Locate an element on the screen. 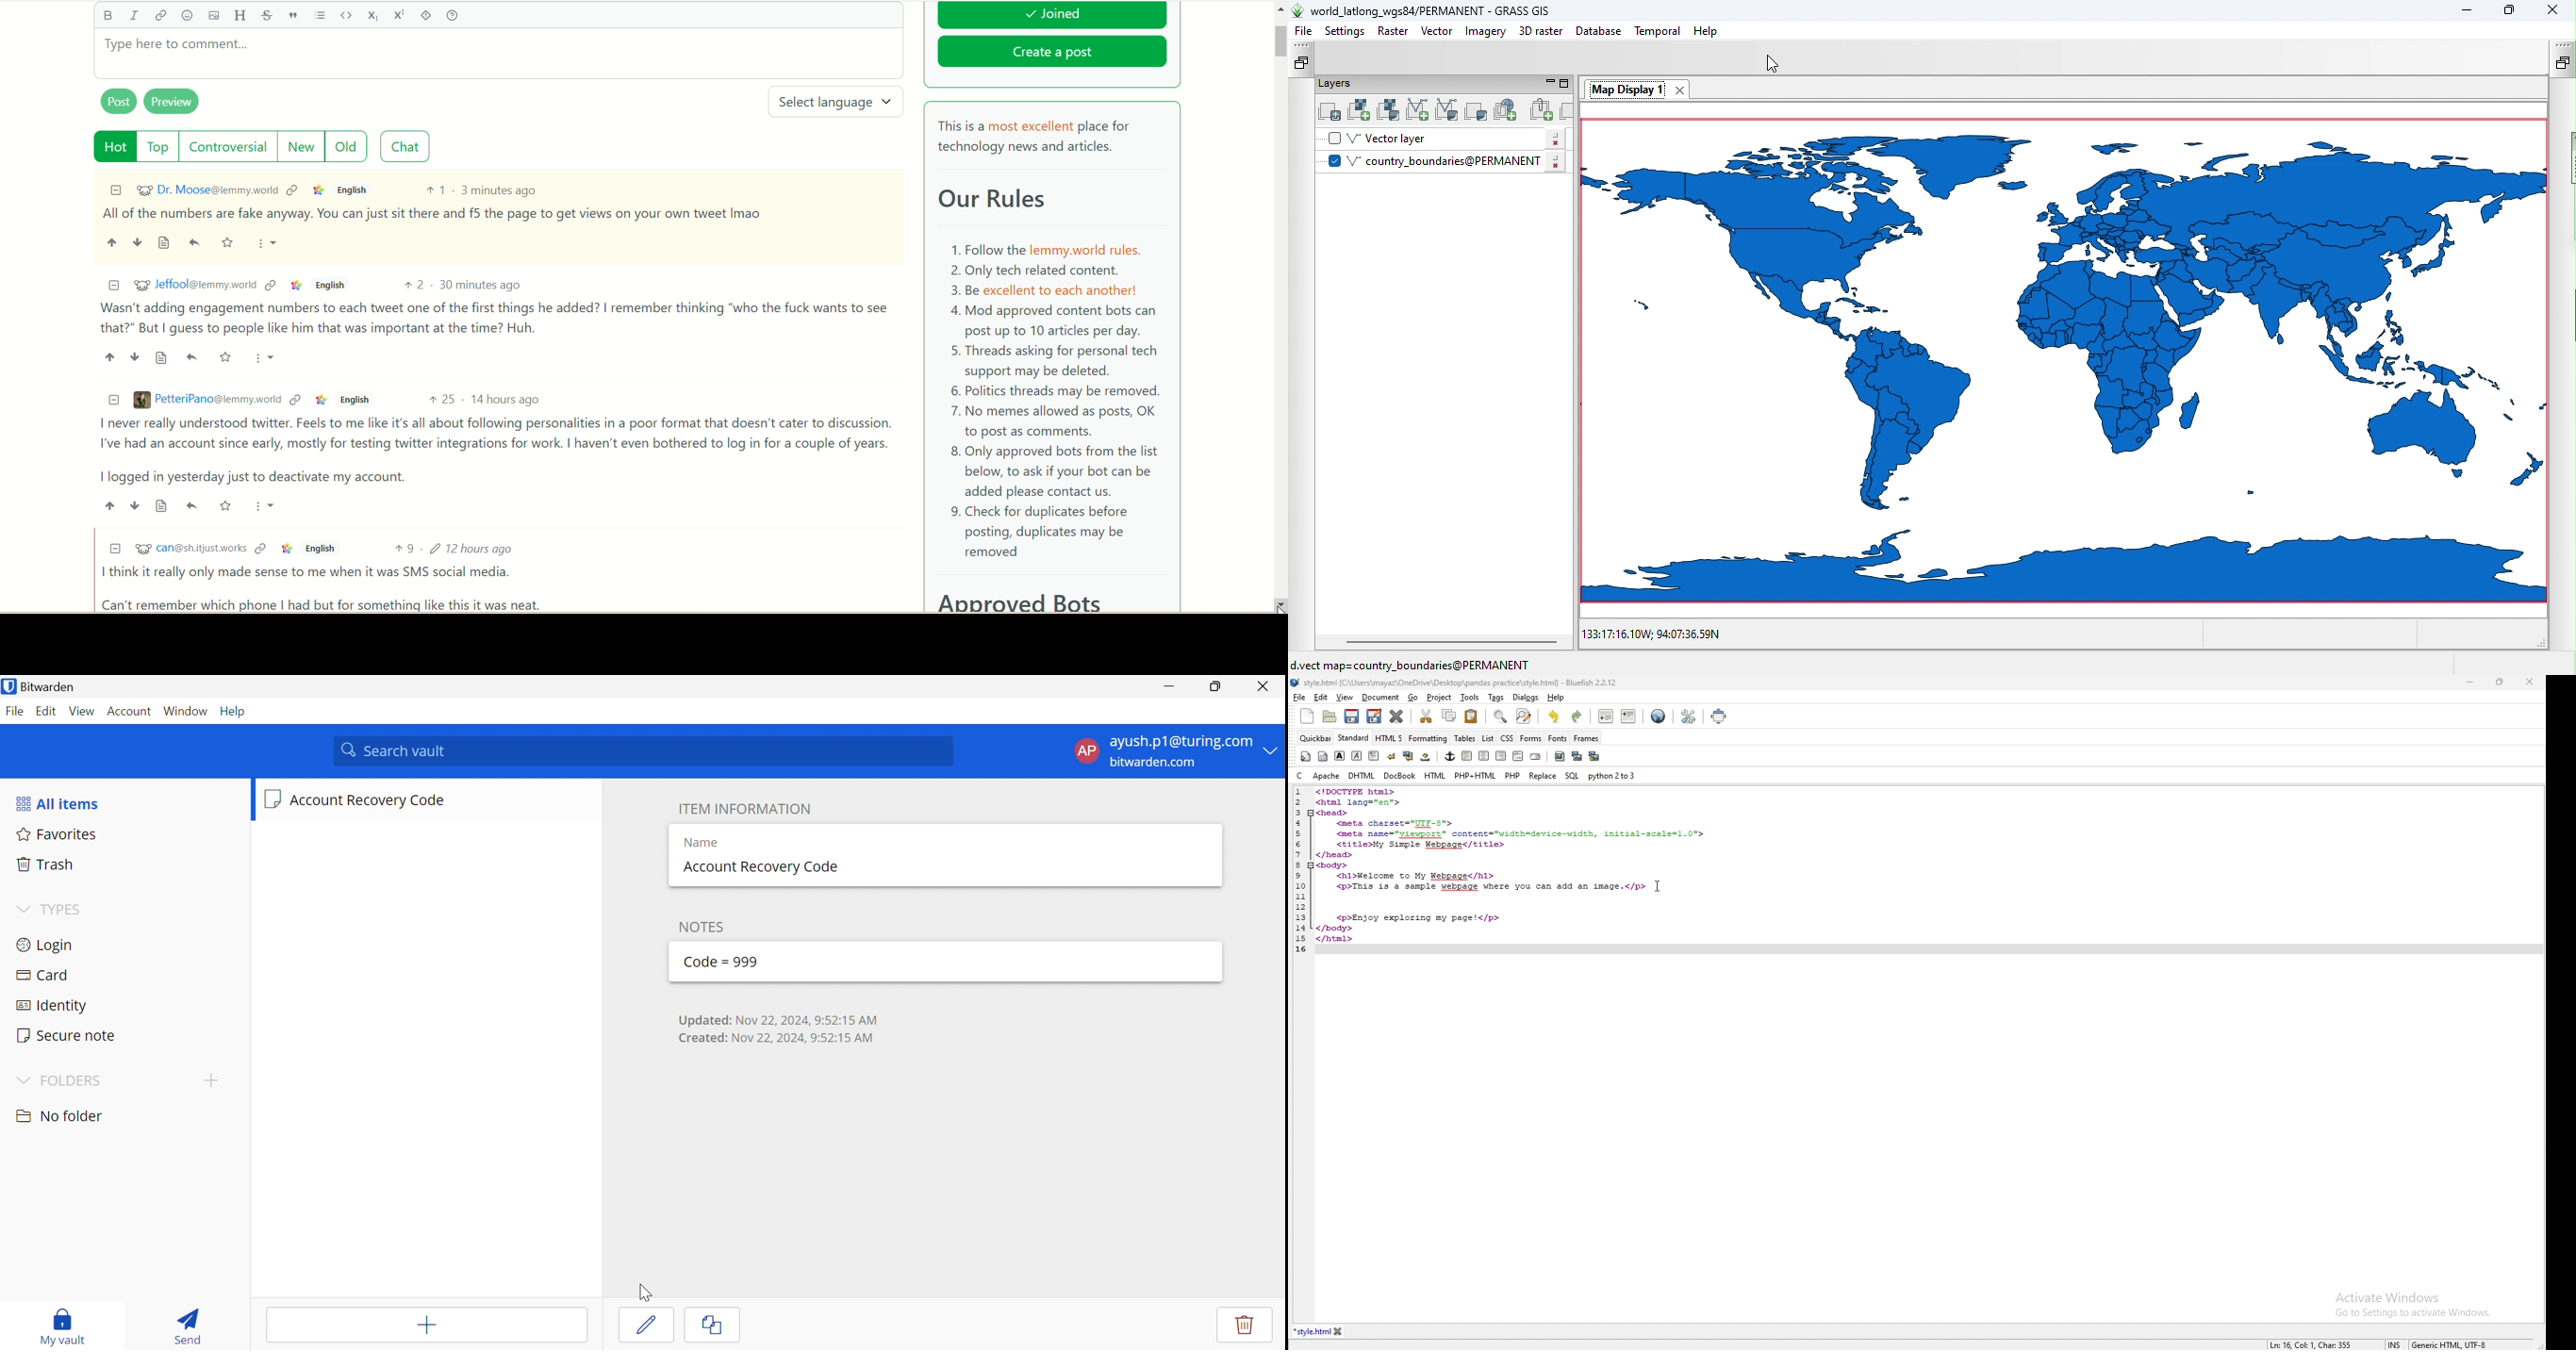 This screenshot has width=2576, height=1372. Collapse is located at coordinates (115, 400).